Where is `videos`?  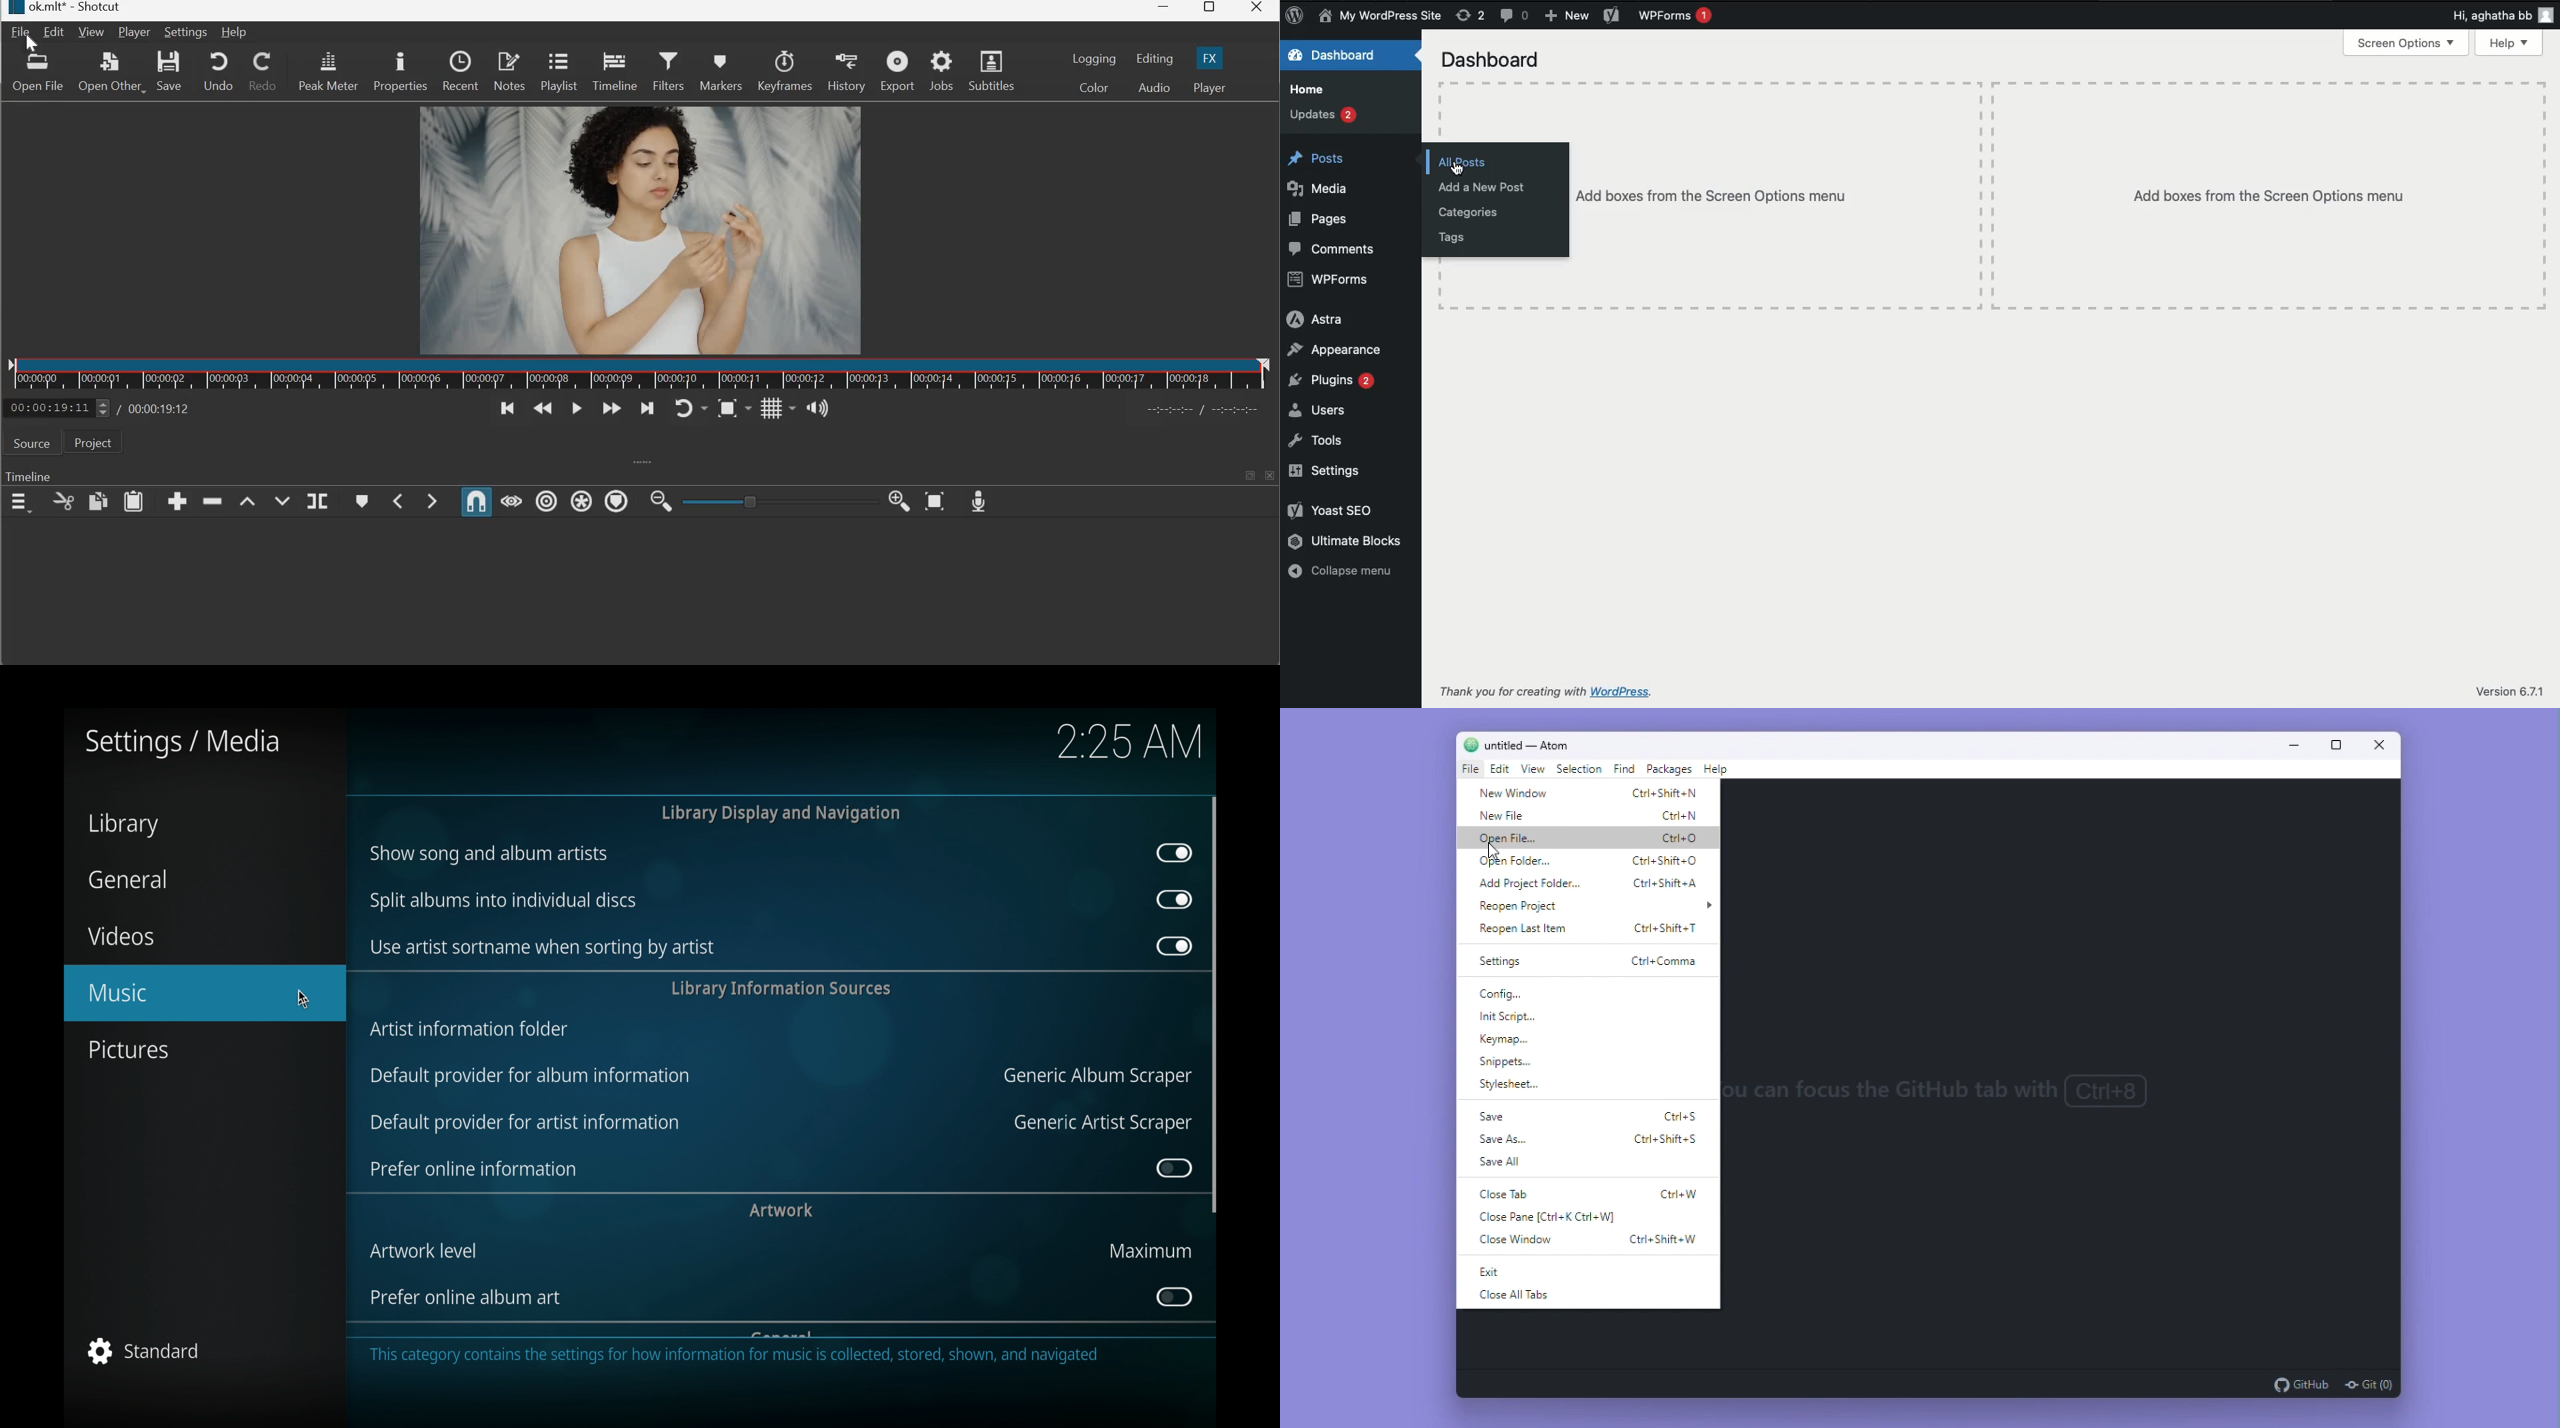 videos is located at coordinates (123, 935).